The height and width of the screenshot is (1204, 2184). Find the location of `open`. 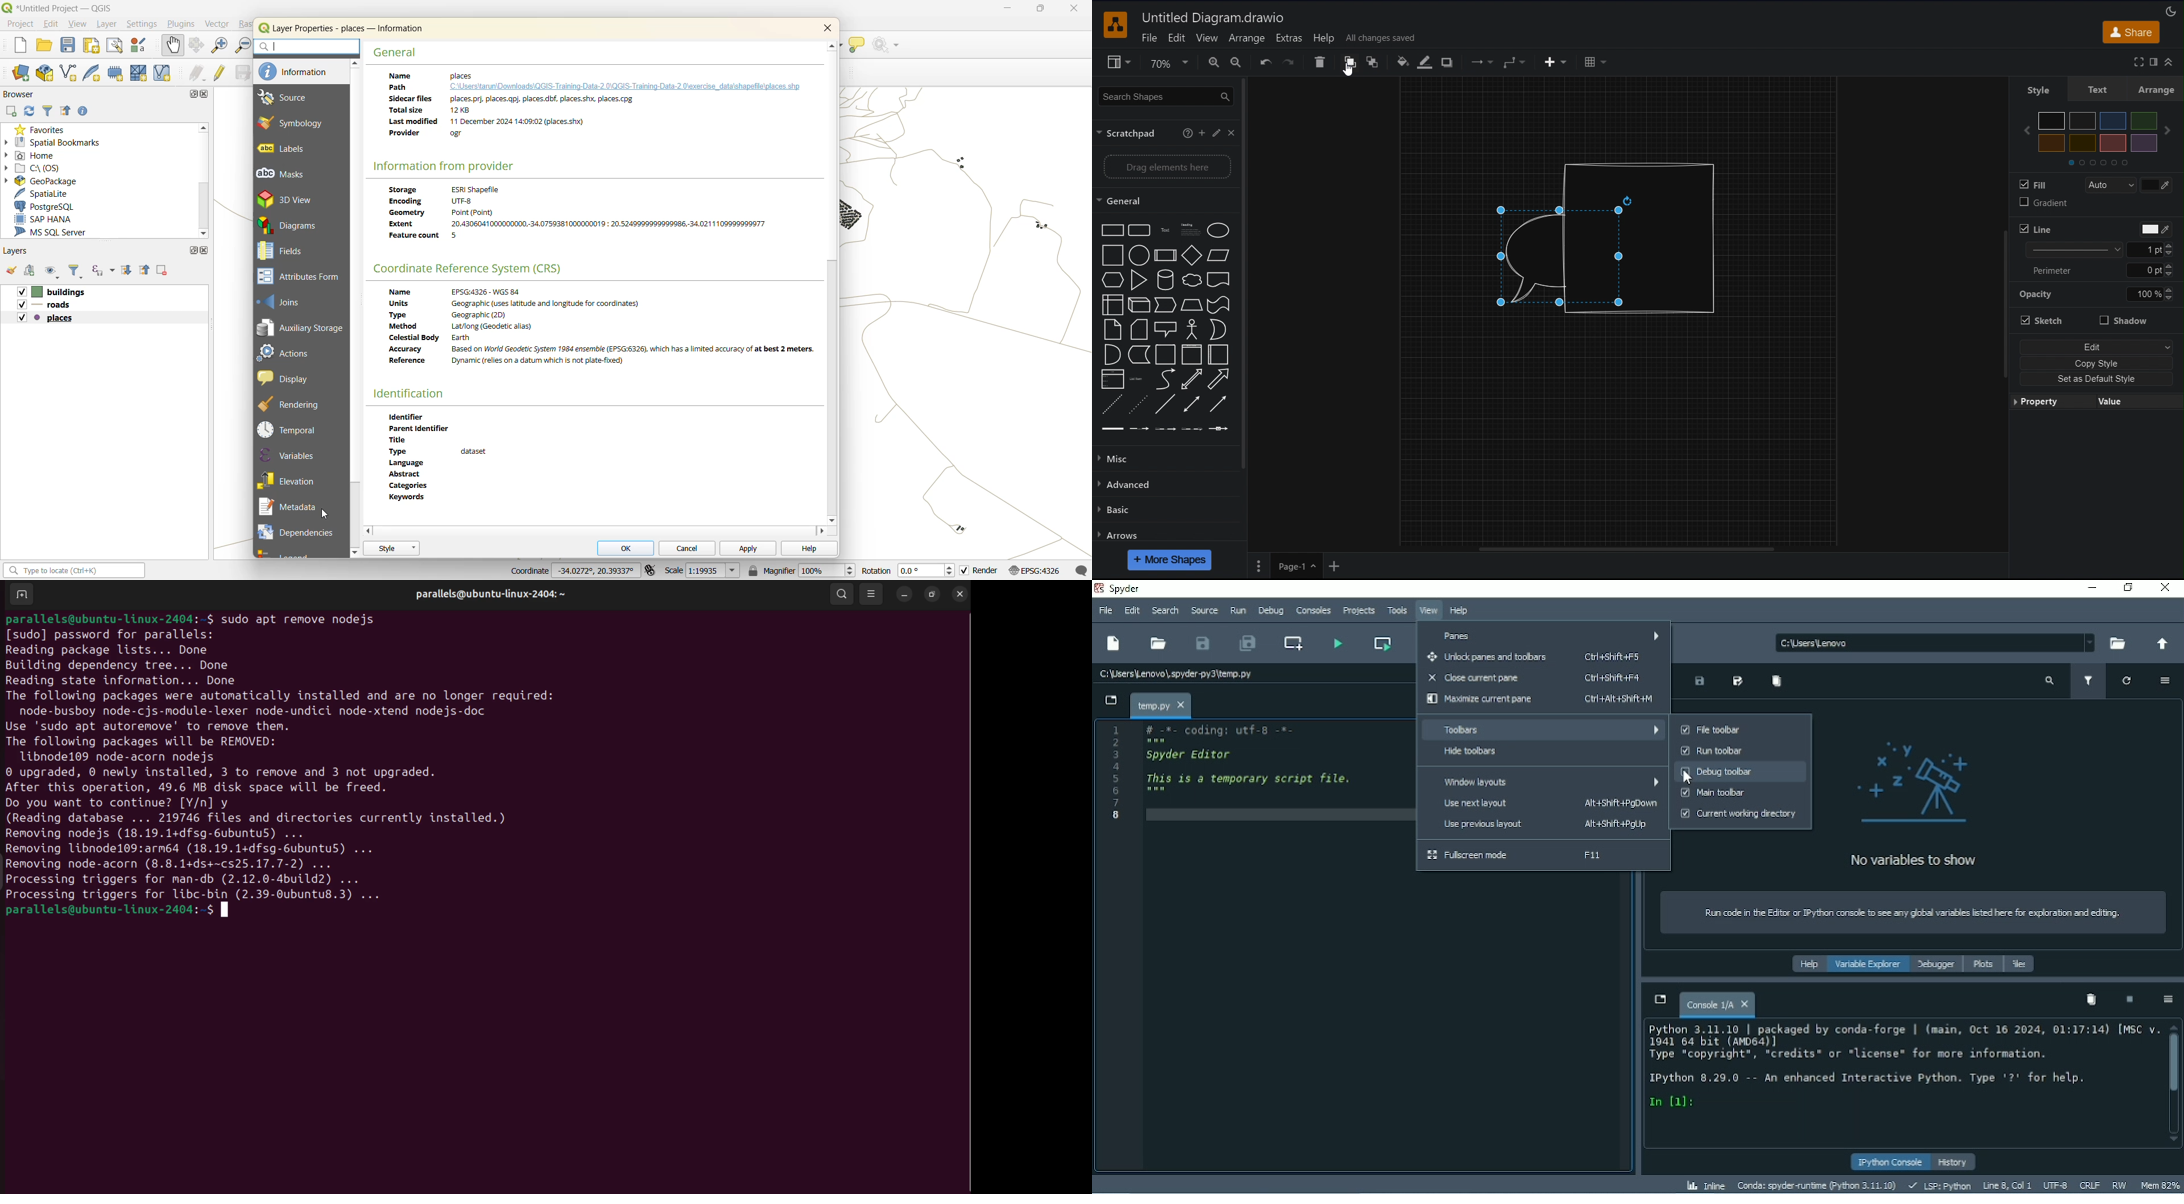

open is located at coordinates (44, 47).